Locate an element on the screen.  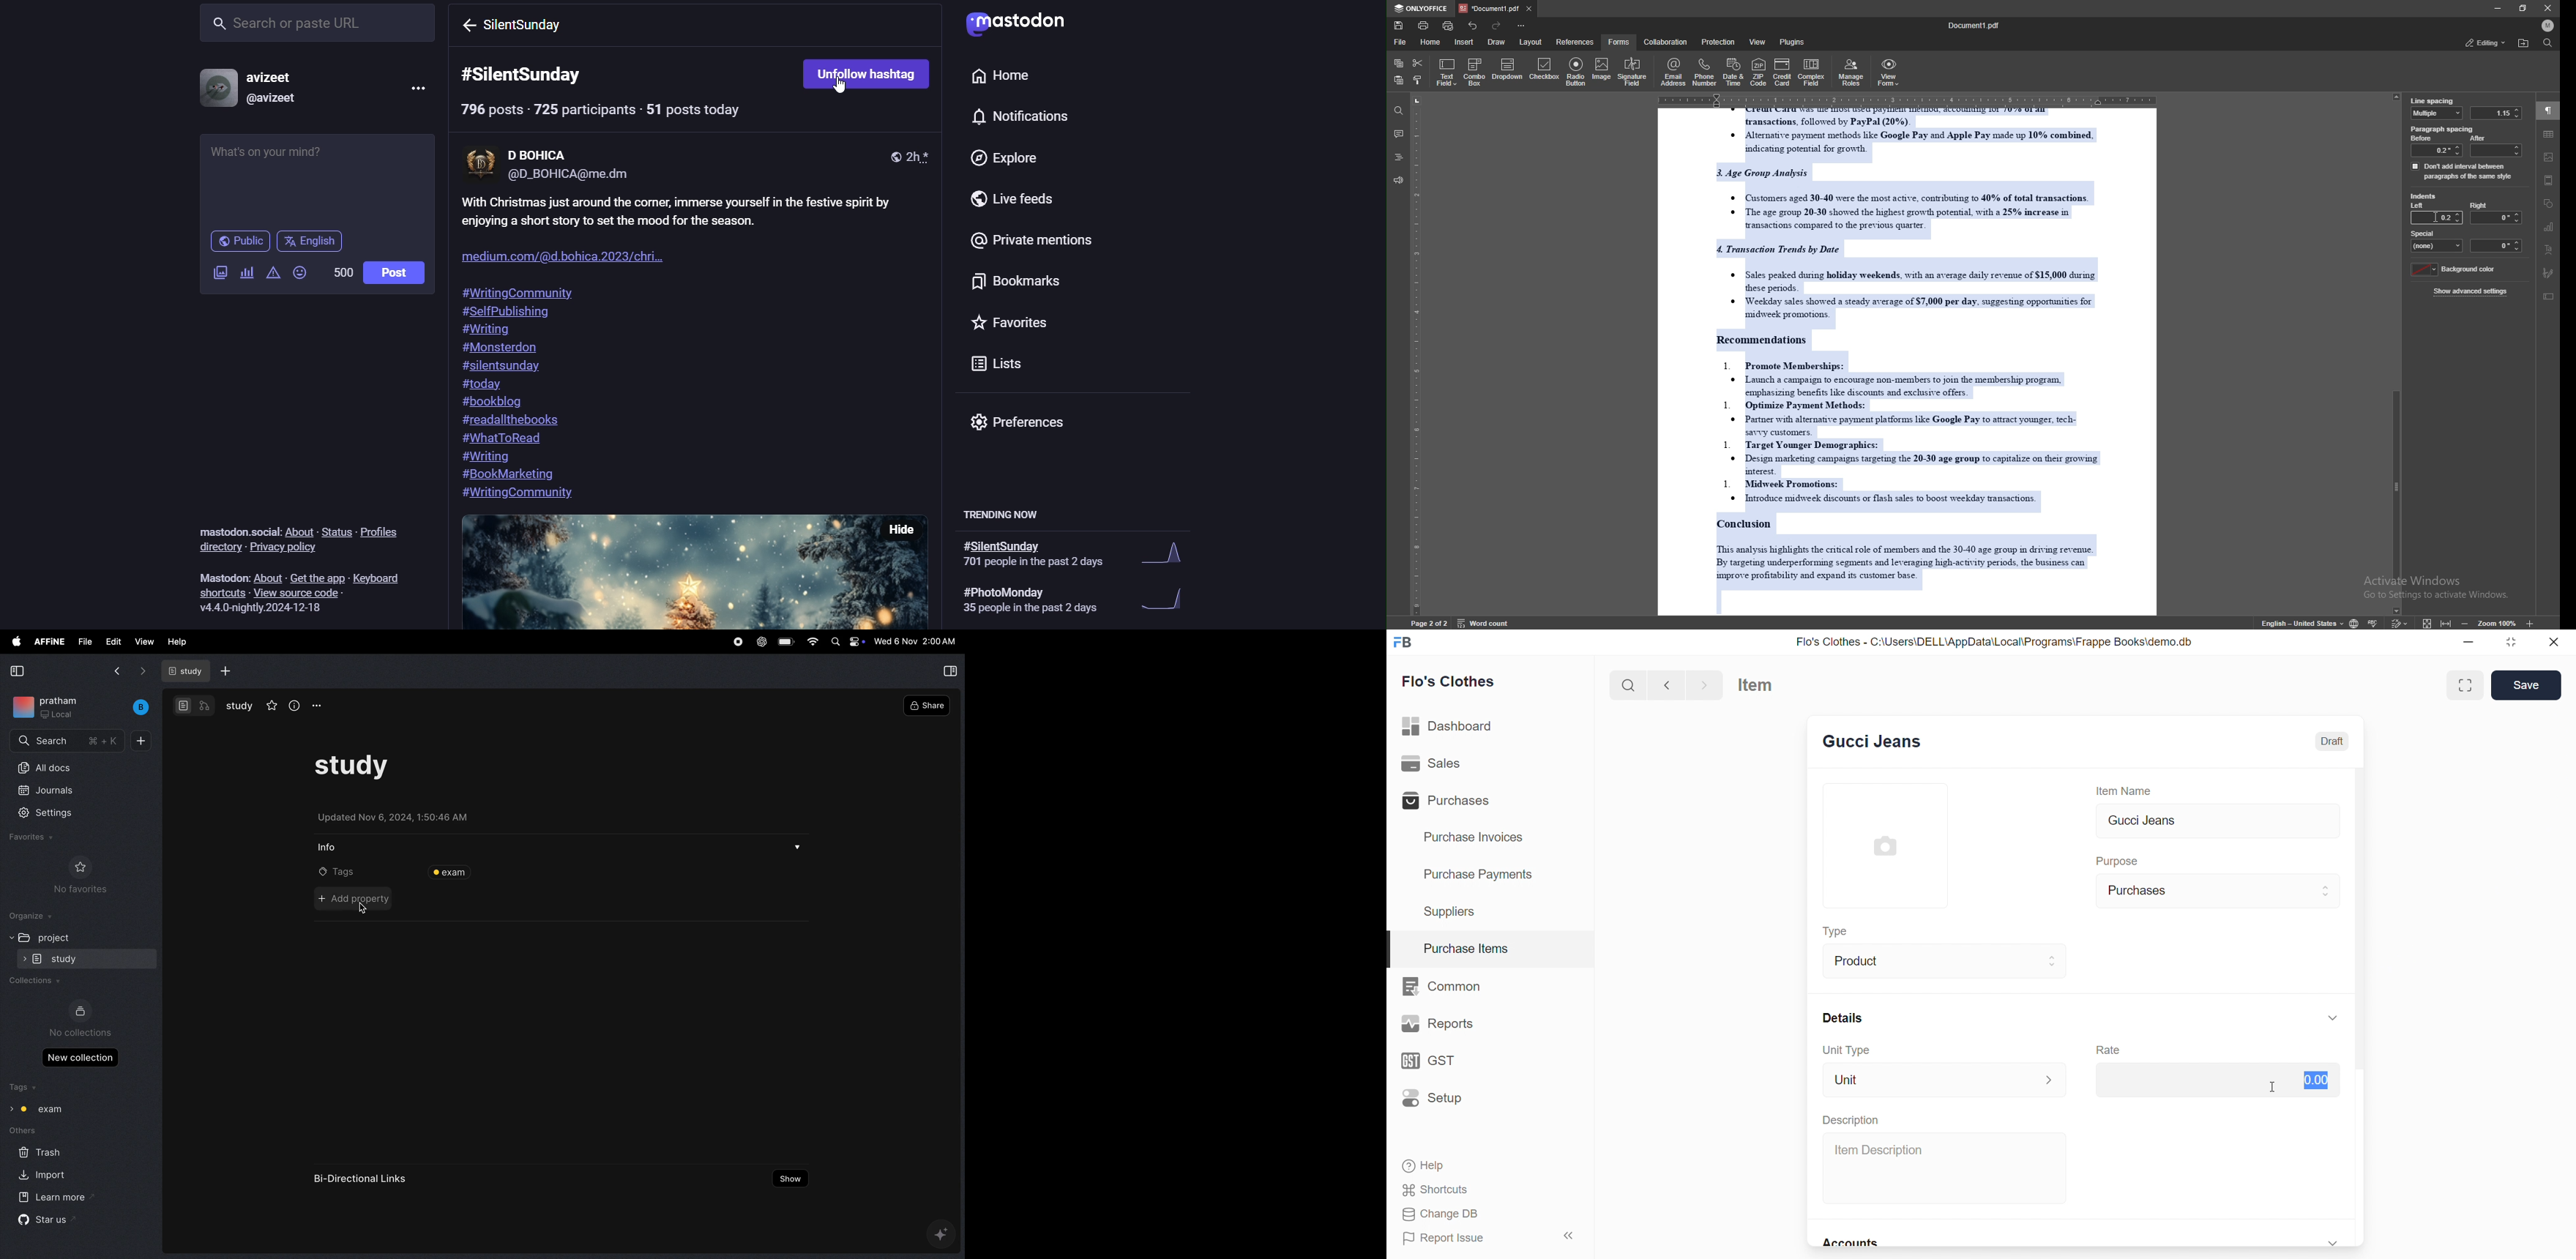
Common is located at coordinates (1448, 985).